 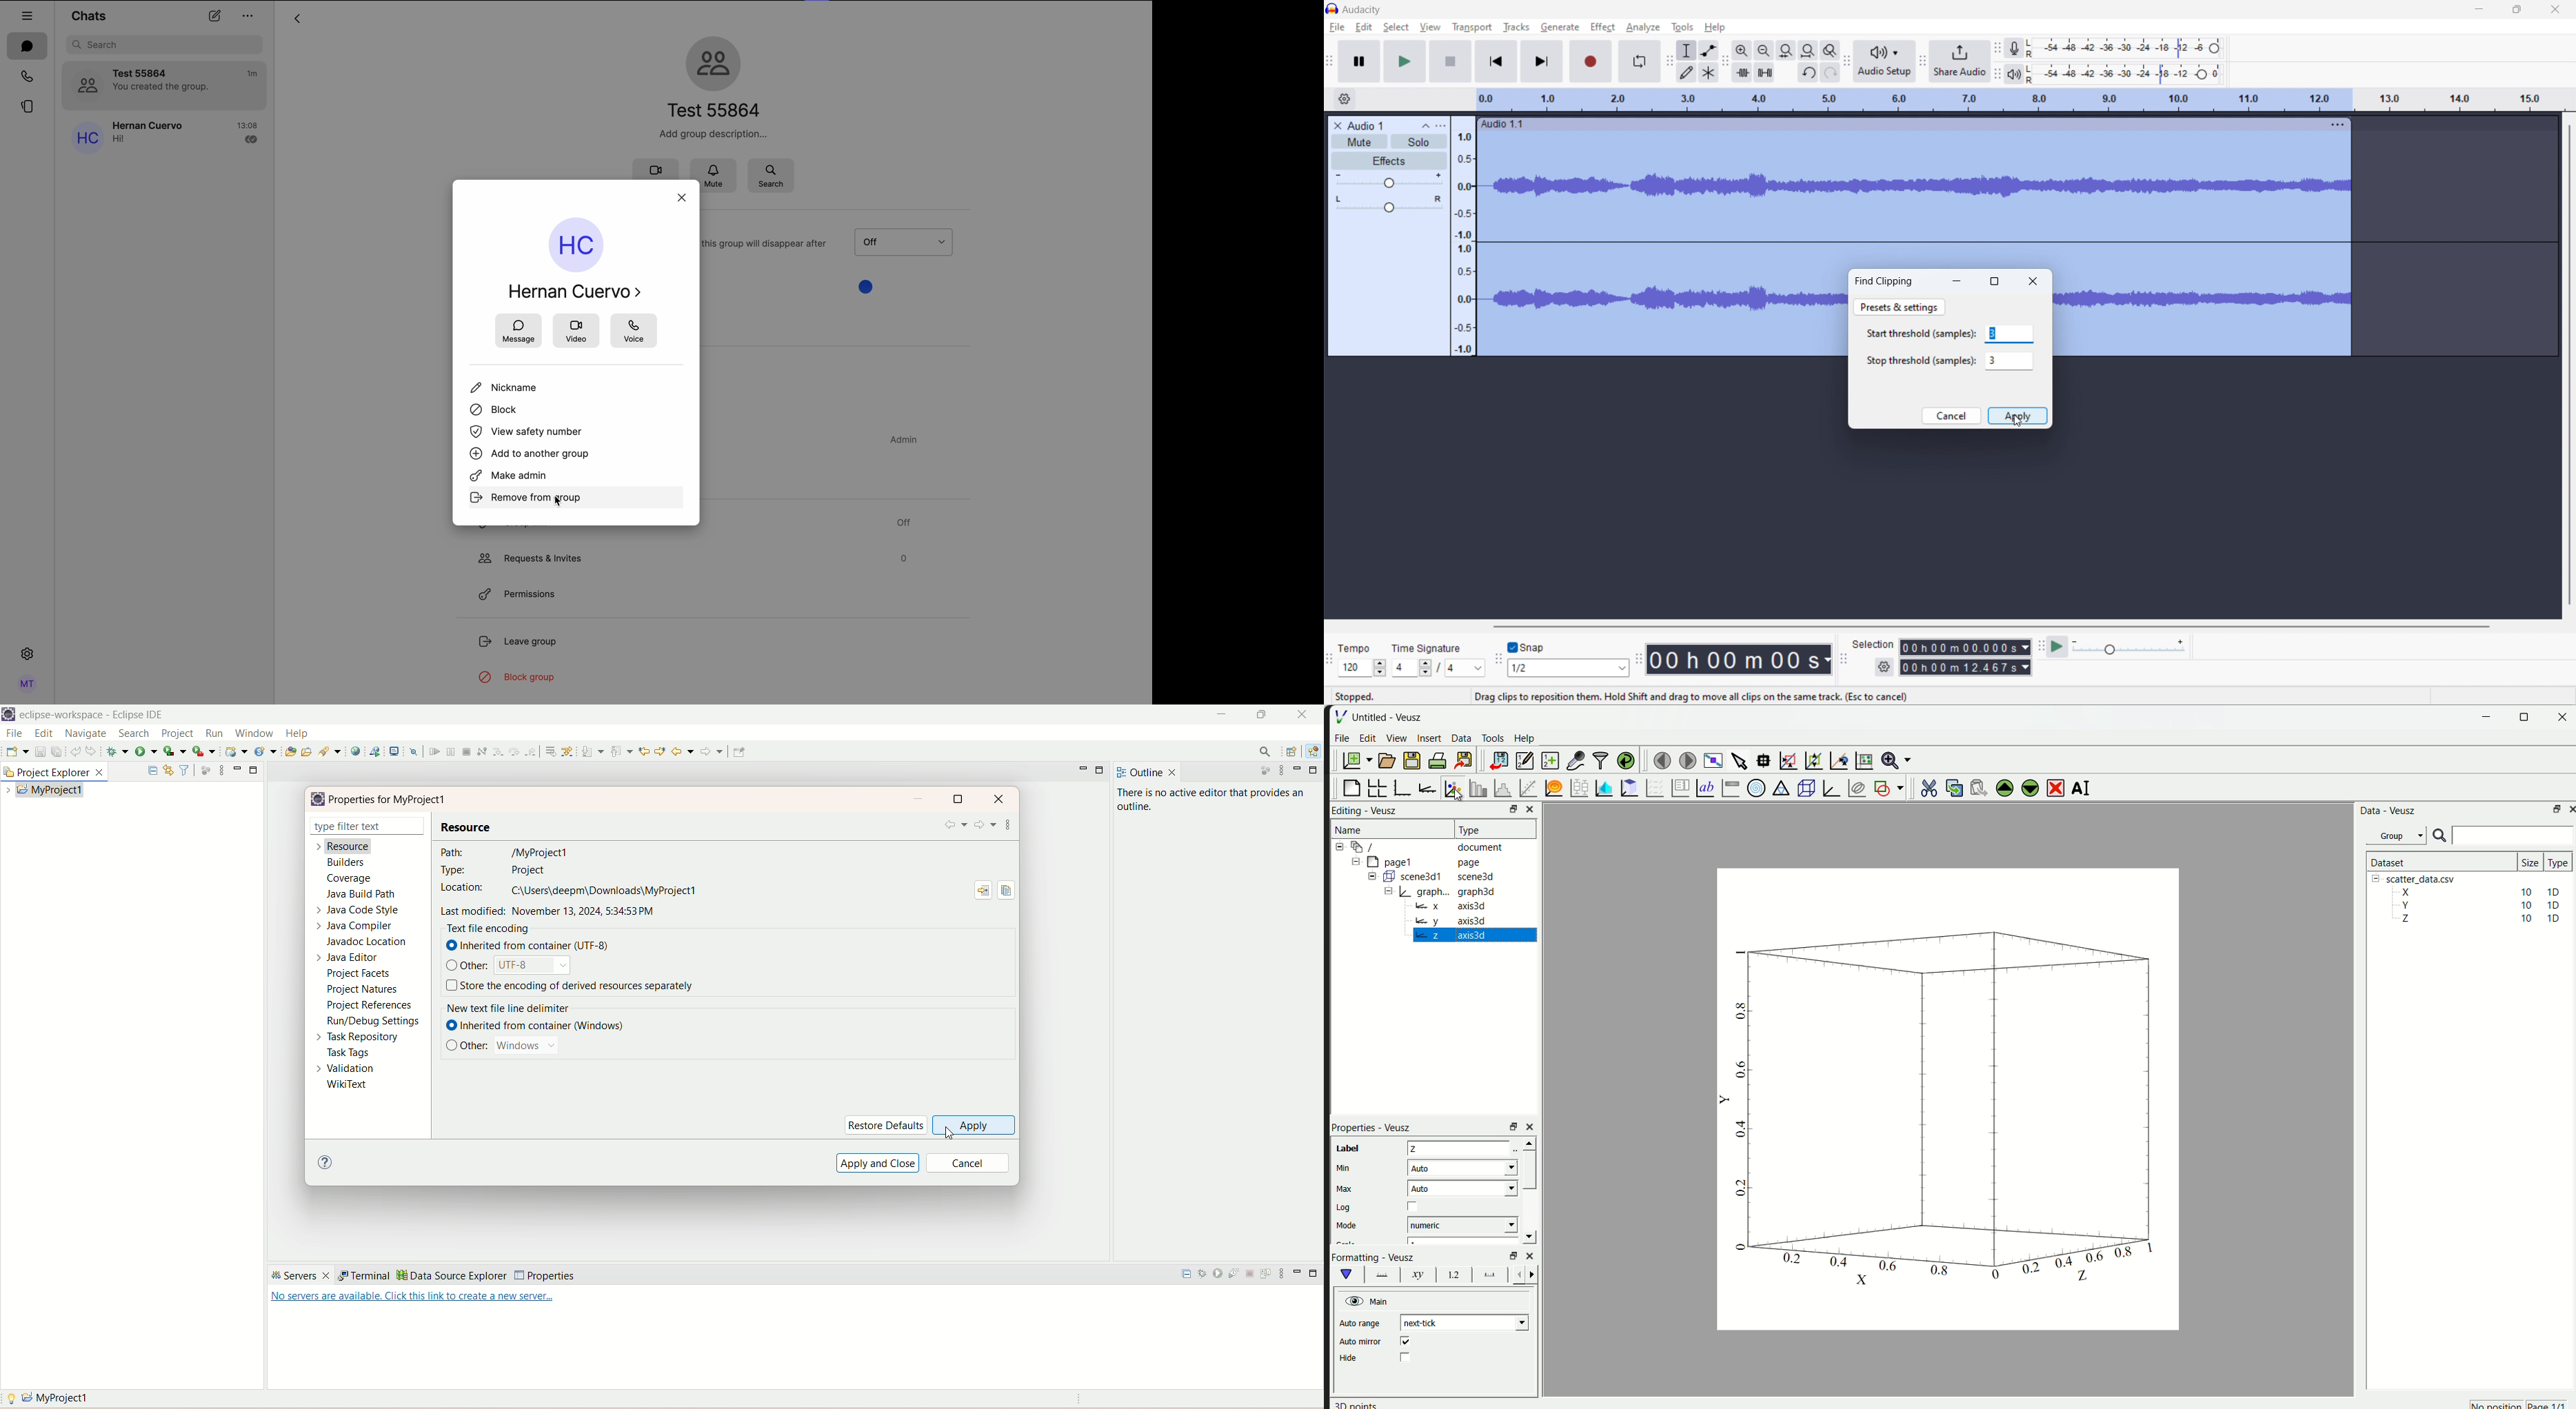 What do you see at coordinates (1496, 61) in the screenshot?
I see `skip to start` at bounding box center [1496, 61].